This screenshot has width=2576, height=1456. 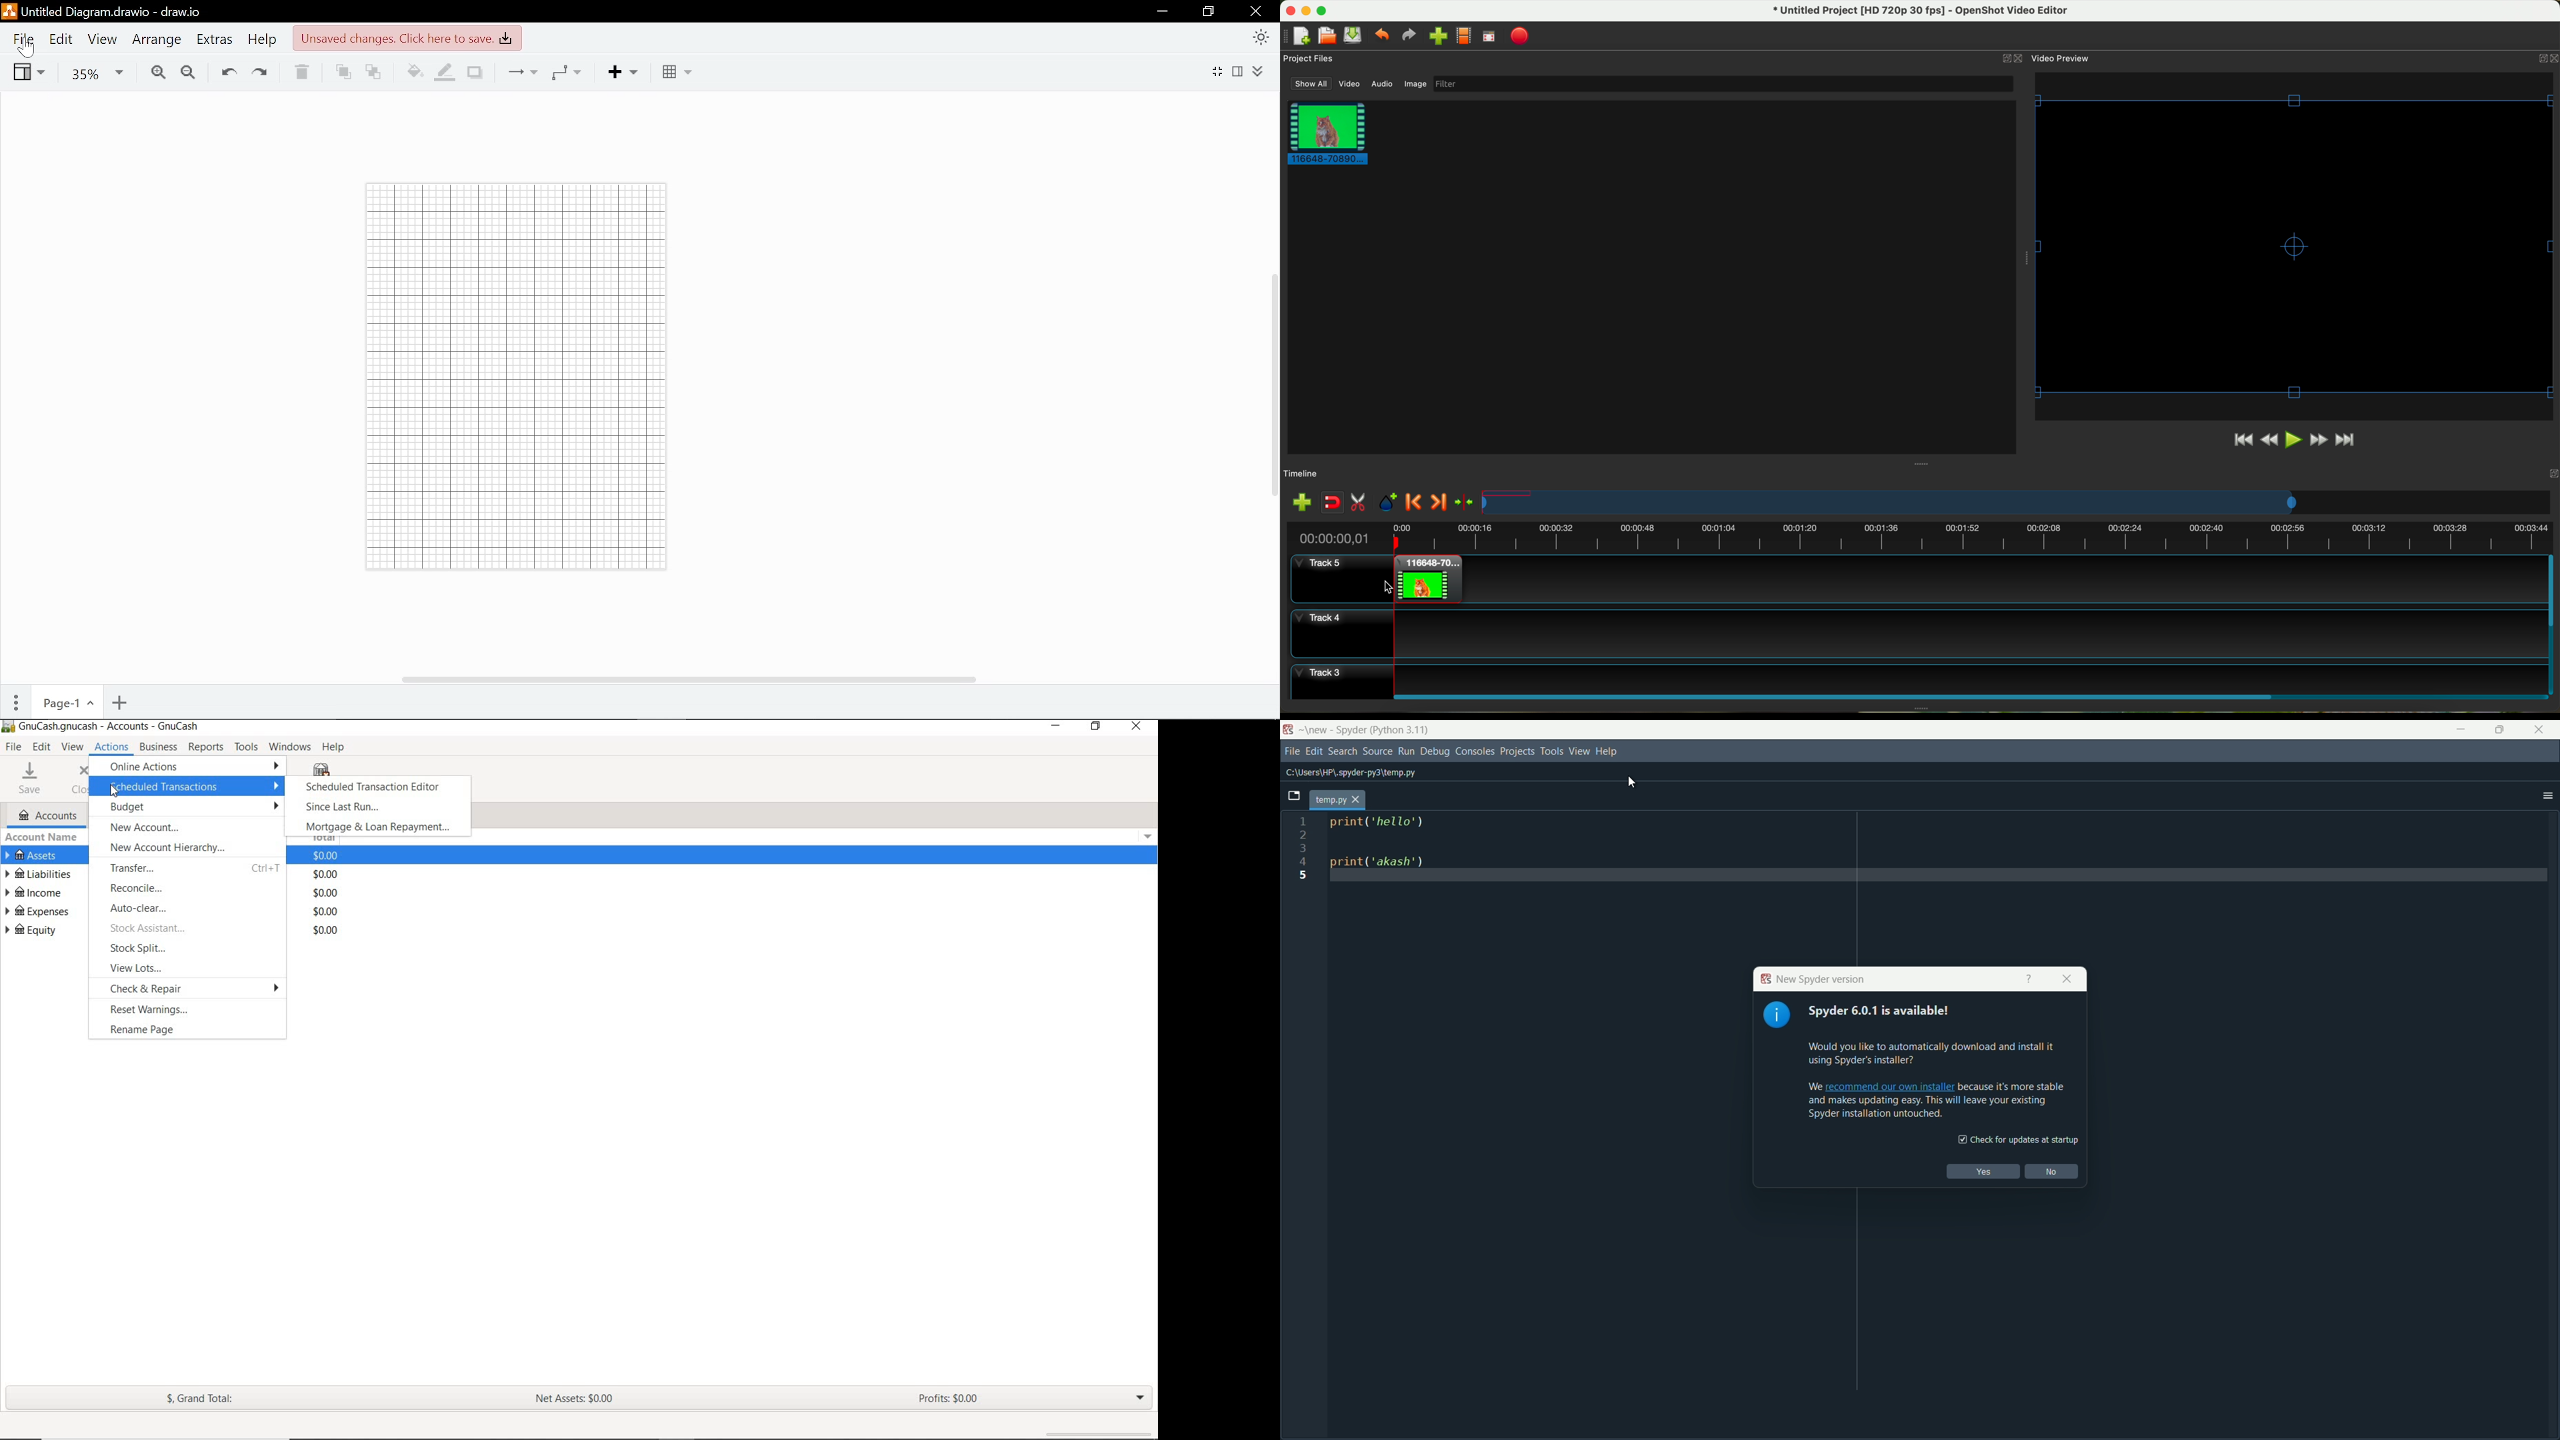 I want to click on REPORTS, so click(x=206, y=747).